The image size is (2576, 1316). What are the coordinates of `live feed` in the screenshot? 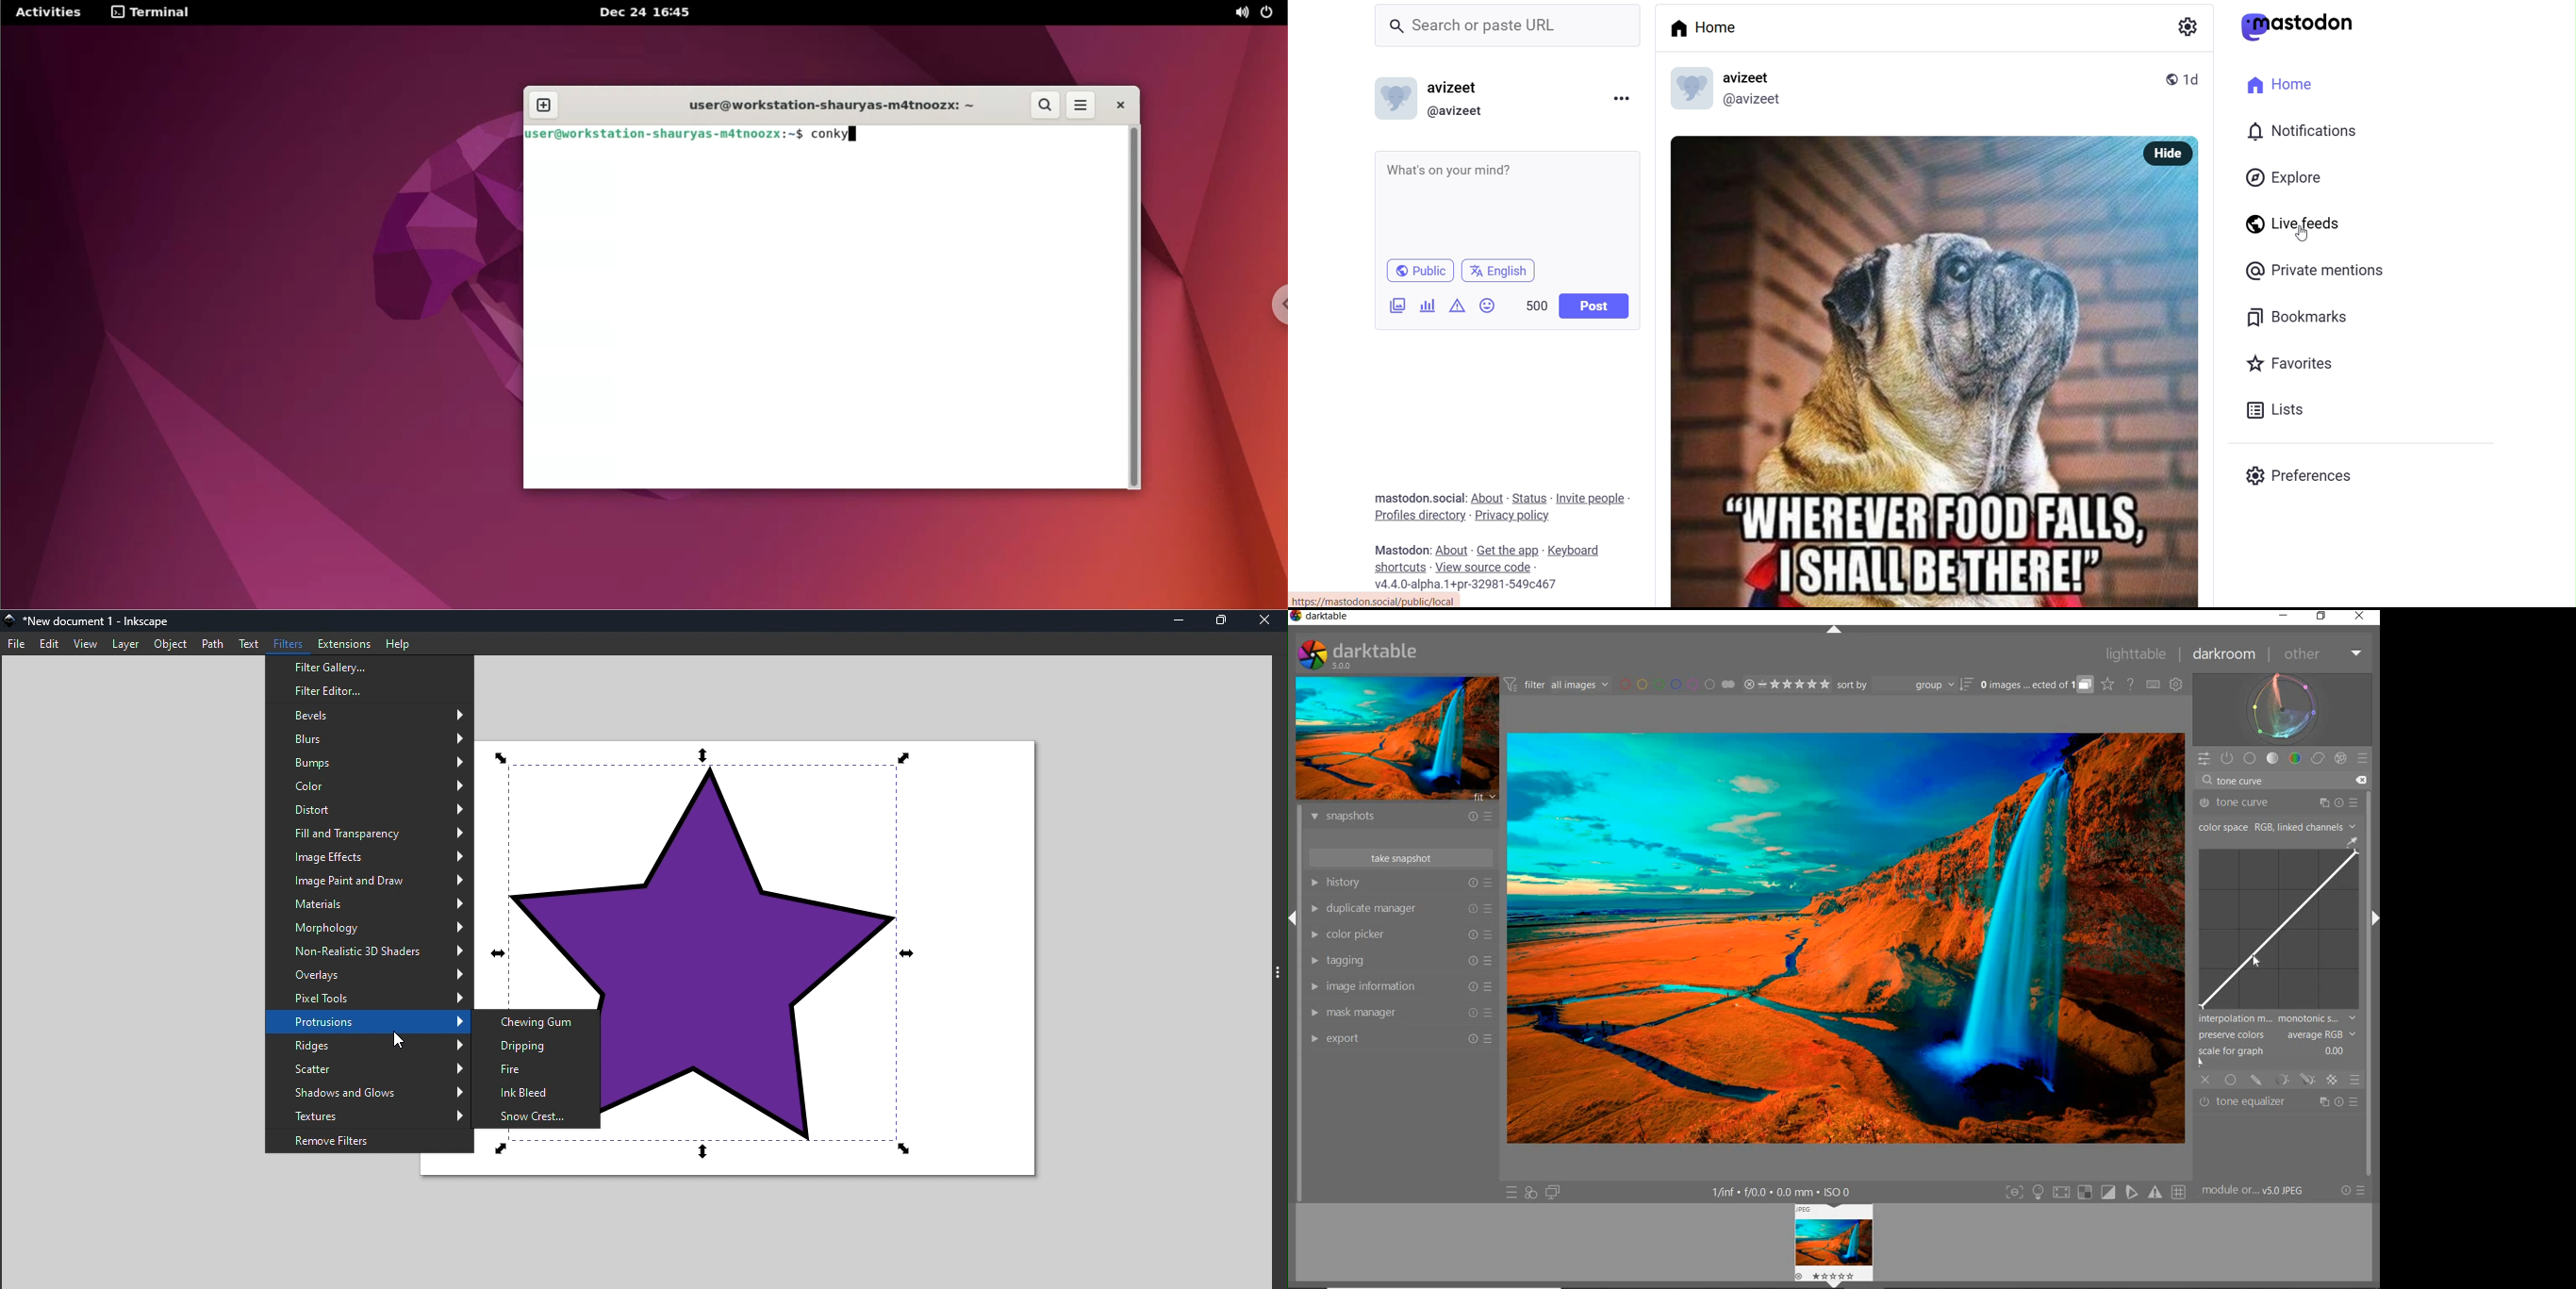 It's located at (2291, 226).